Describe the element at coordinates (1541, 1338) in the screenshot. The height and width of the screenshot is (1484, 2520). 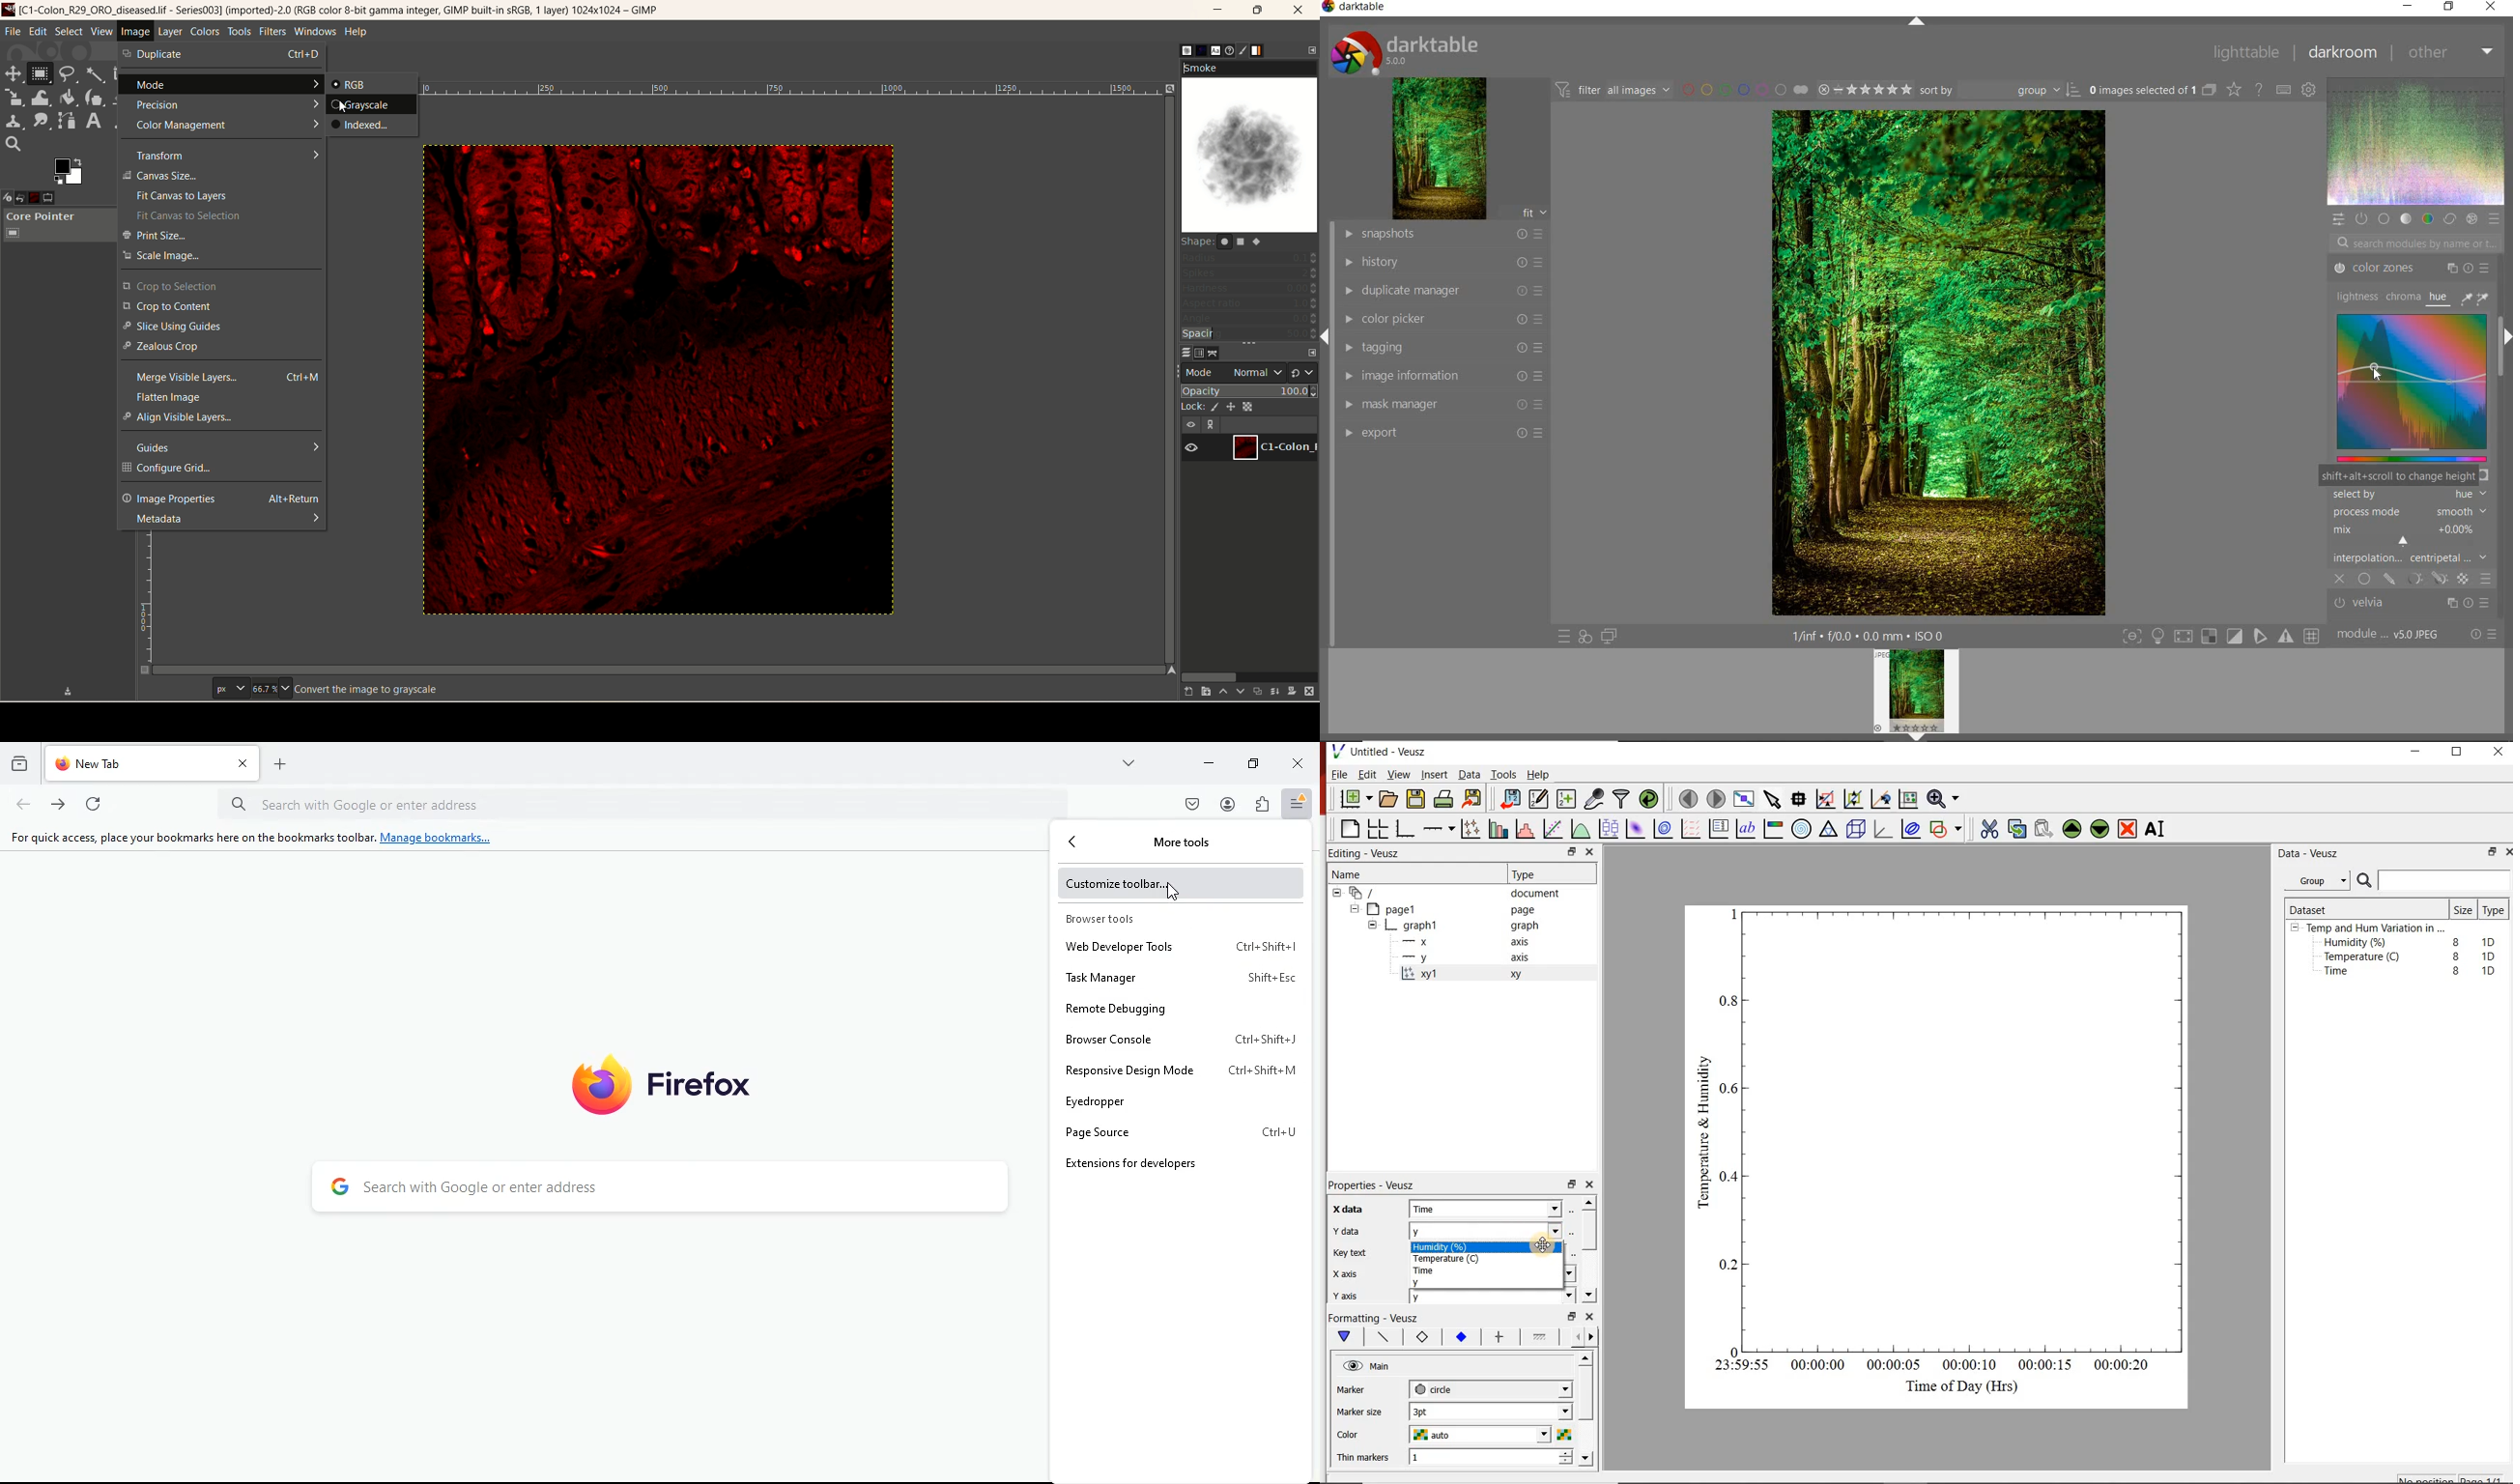
I see `fill 1` at that location.